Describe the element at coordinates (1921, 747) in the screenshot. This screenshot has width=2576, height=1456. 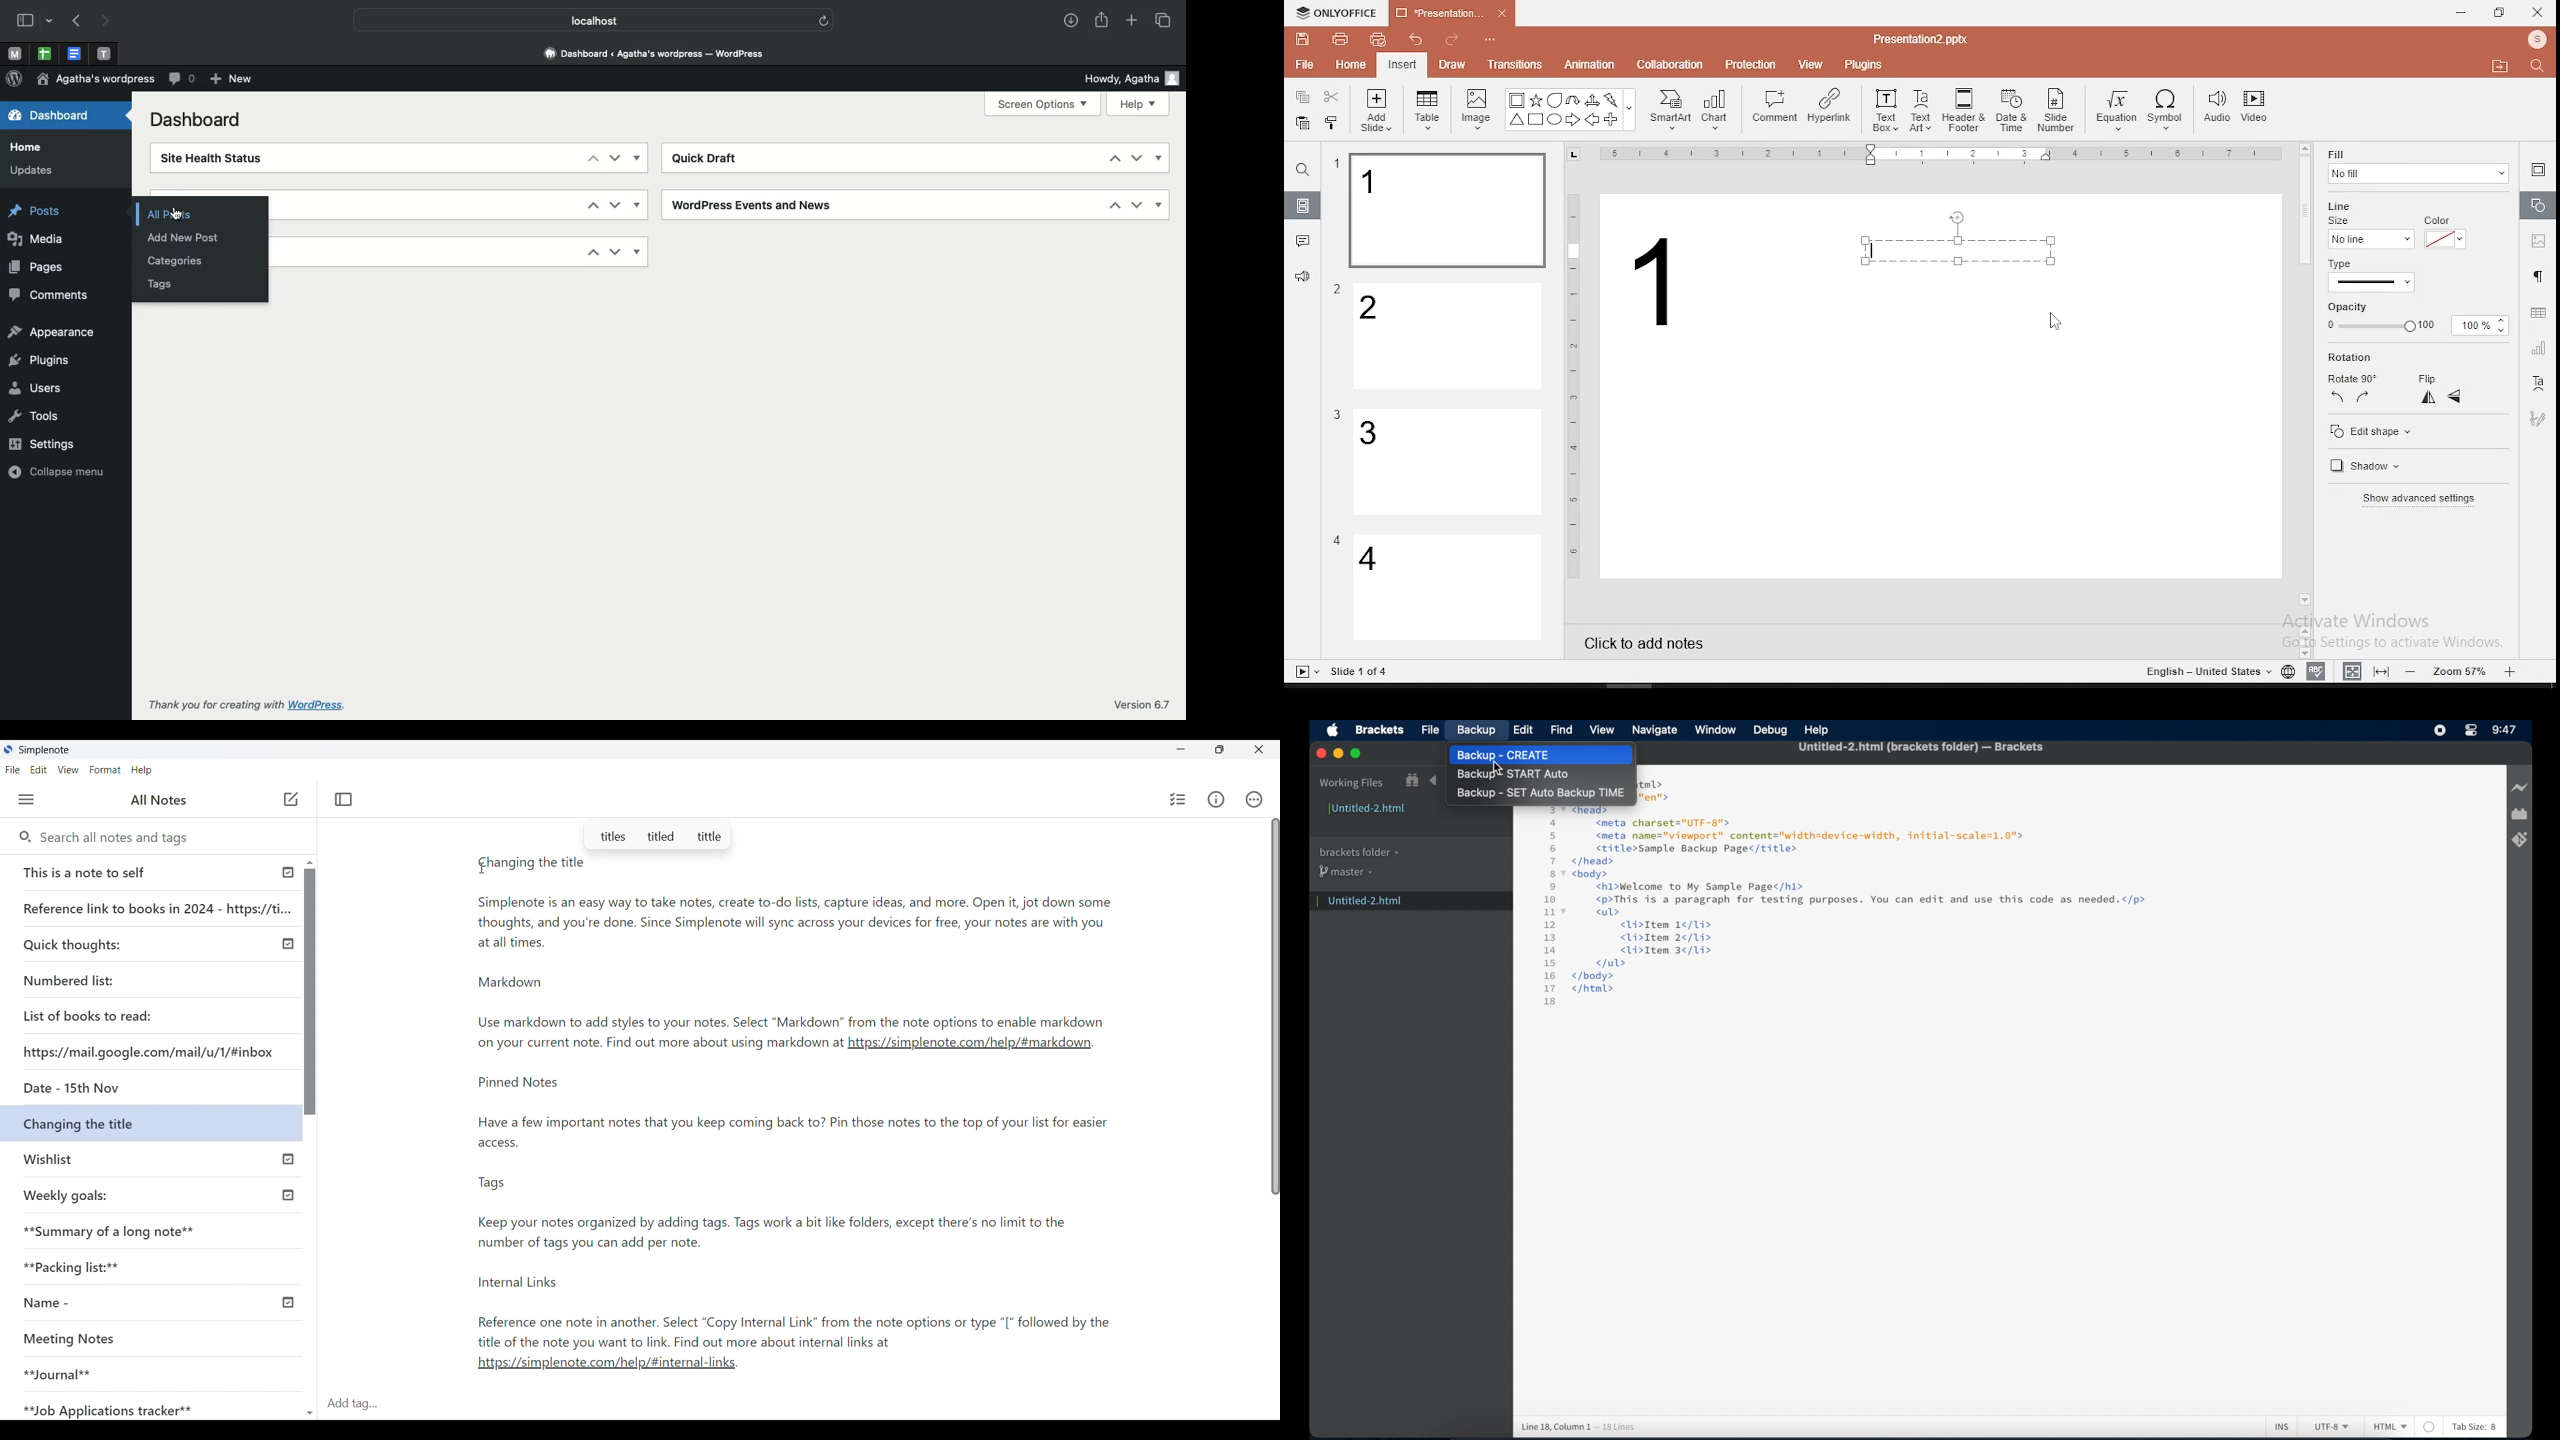
I see `untitled-2.html (brackets folder) - brackets` at that location.